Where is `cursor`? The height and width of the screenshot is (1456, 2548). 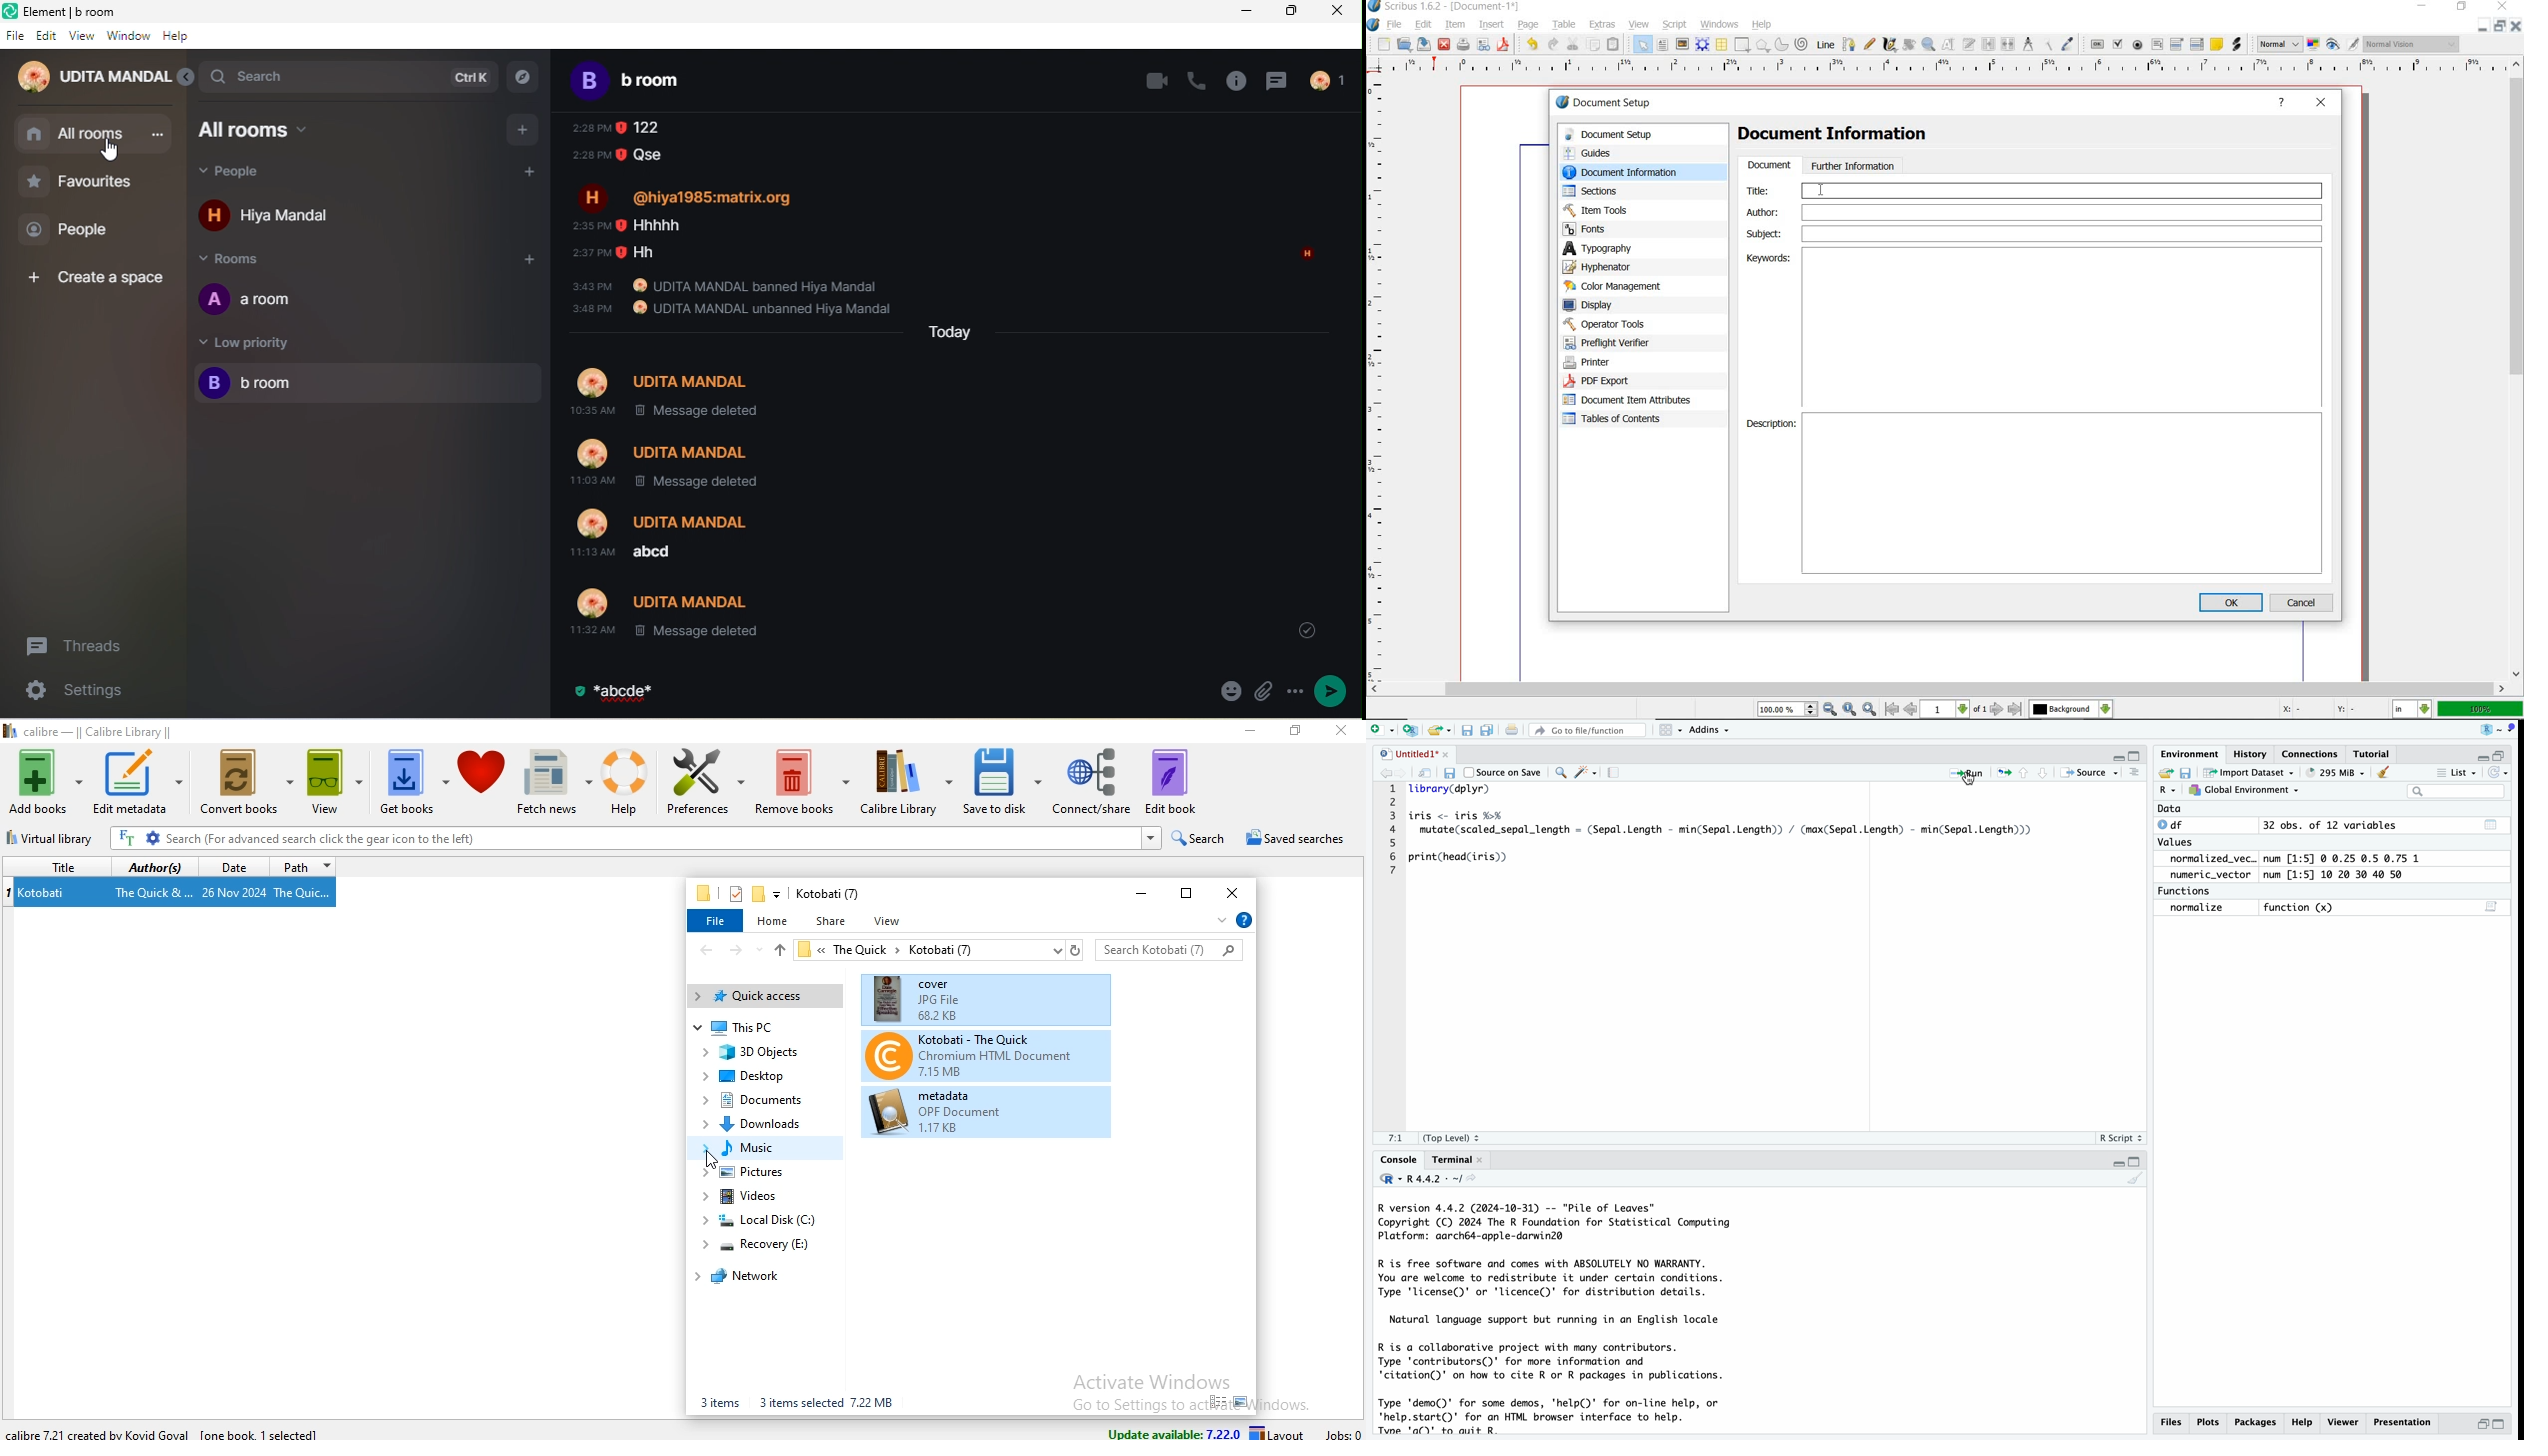 cursor is located at coordinates (111, 154).